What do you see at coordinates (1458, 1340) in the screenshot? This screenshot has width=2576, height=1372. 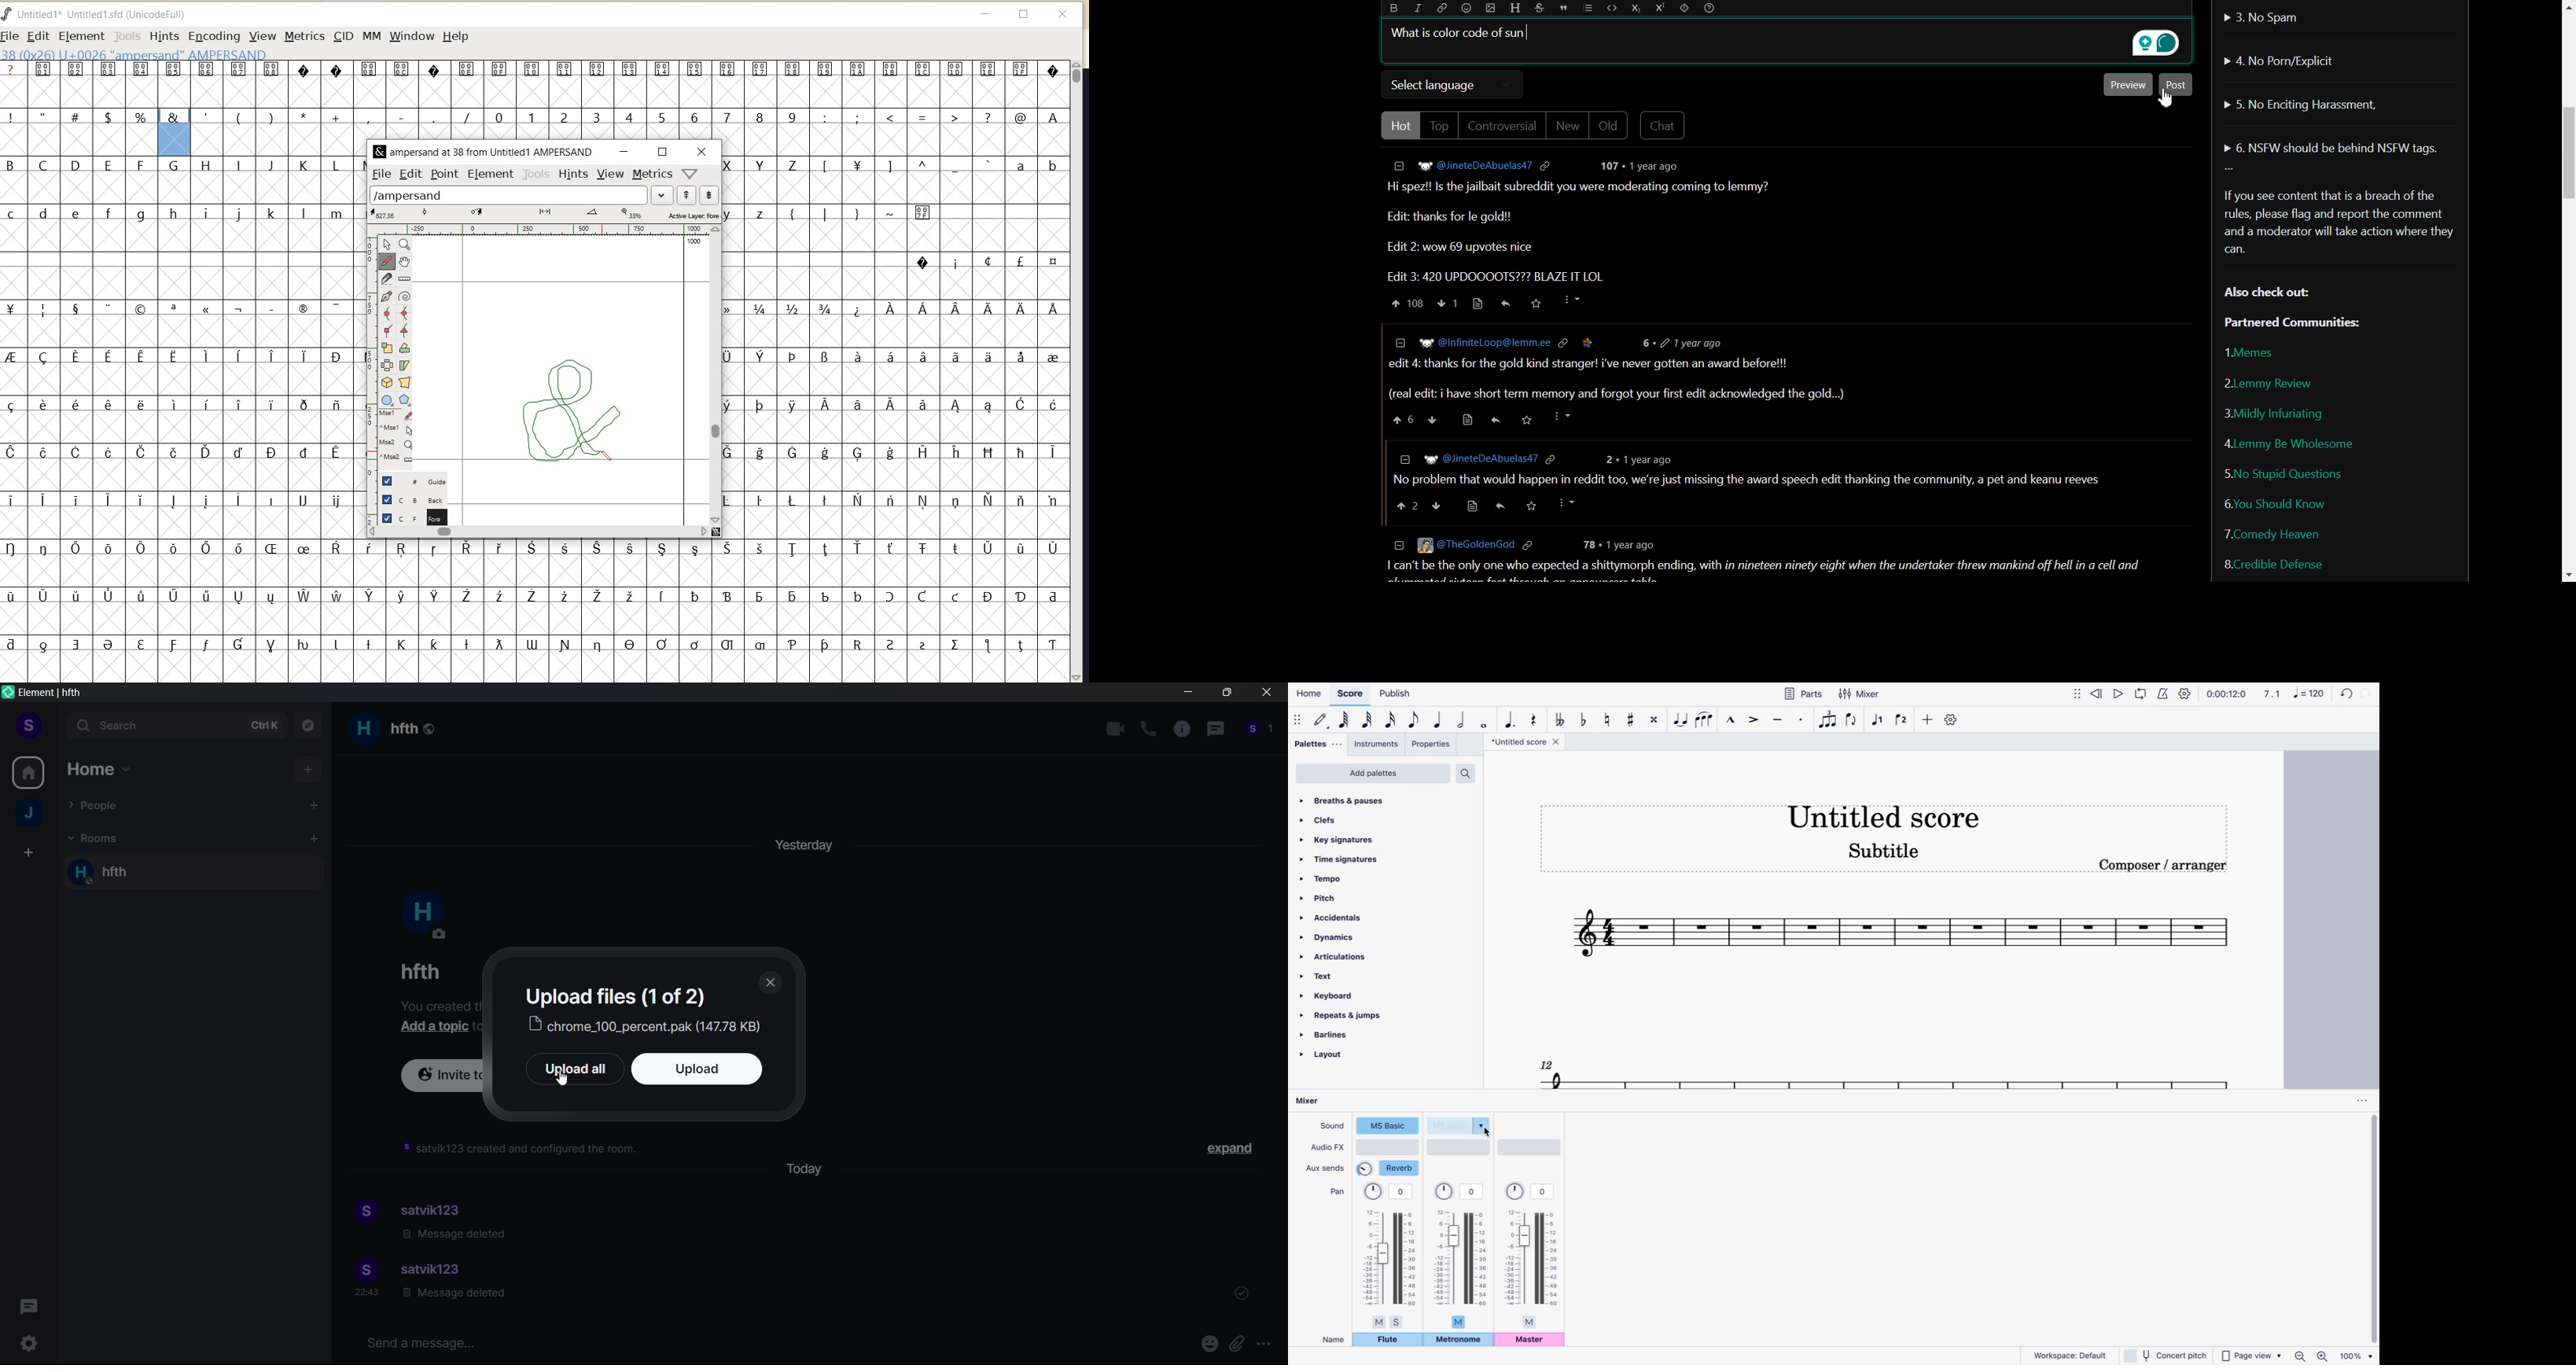 I see `metronome` at bounding box center [1458, 1340].